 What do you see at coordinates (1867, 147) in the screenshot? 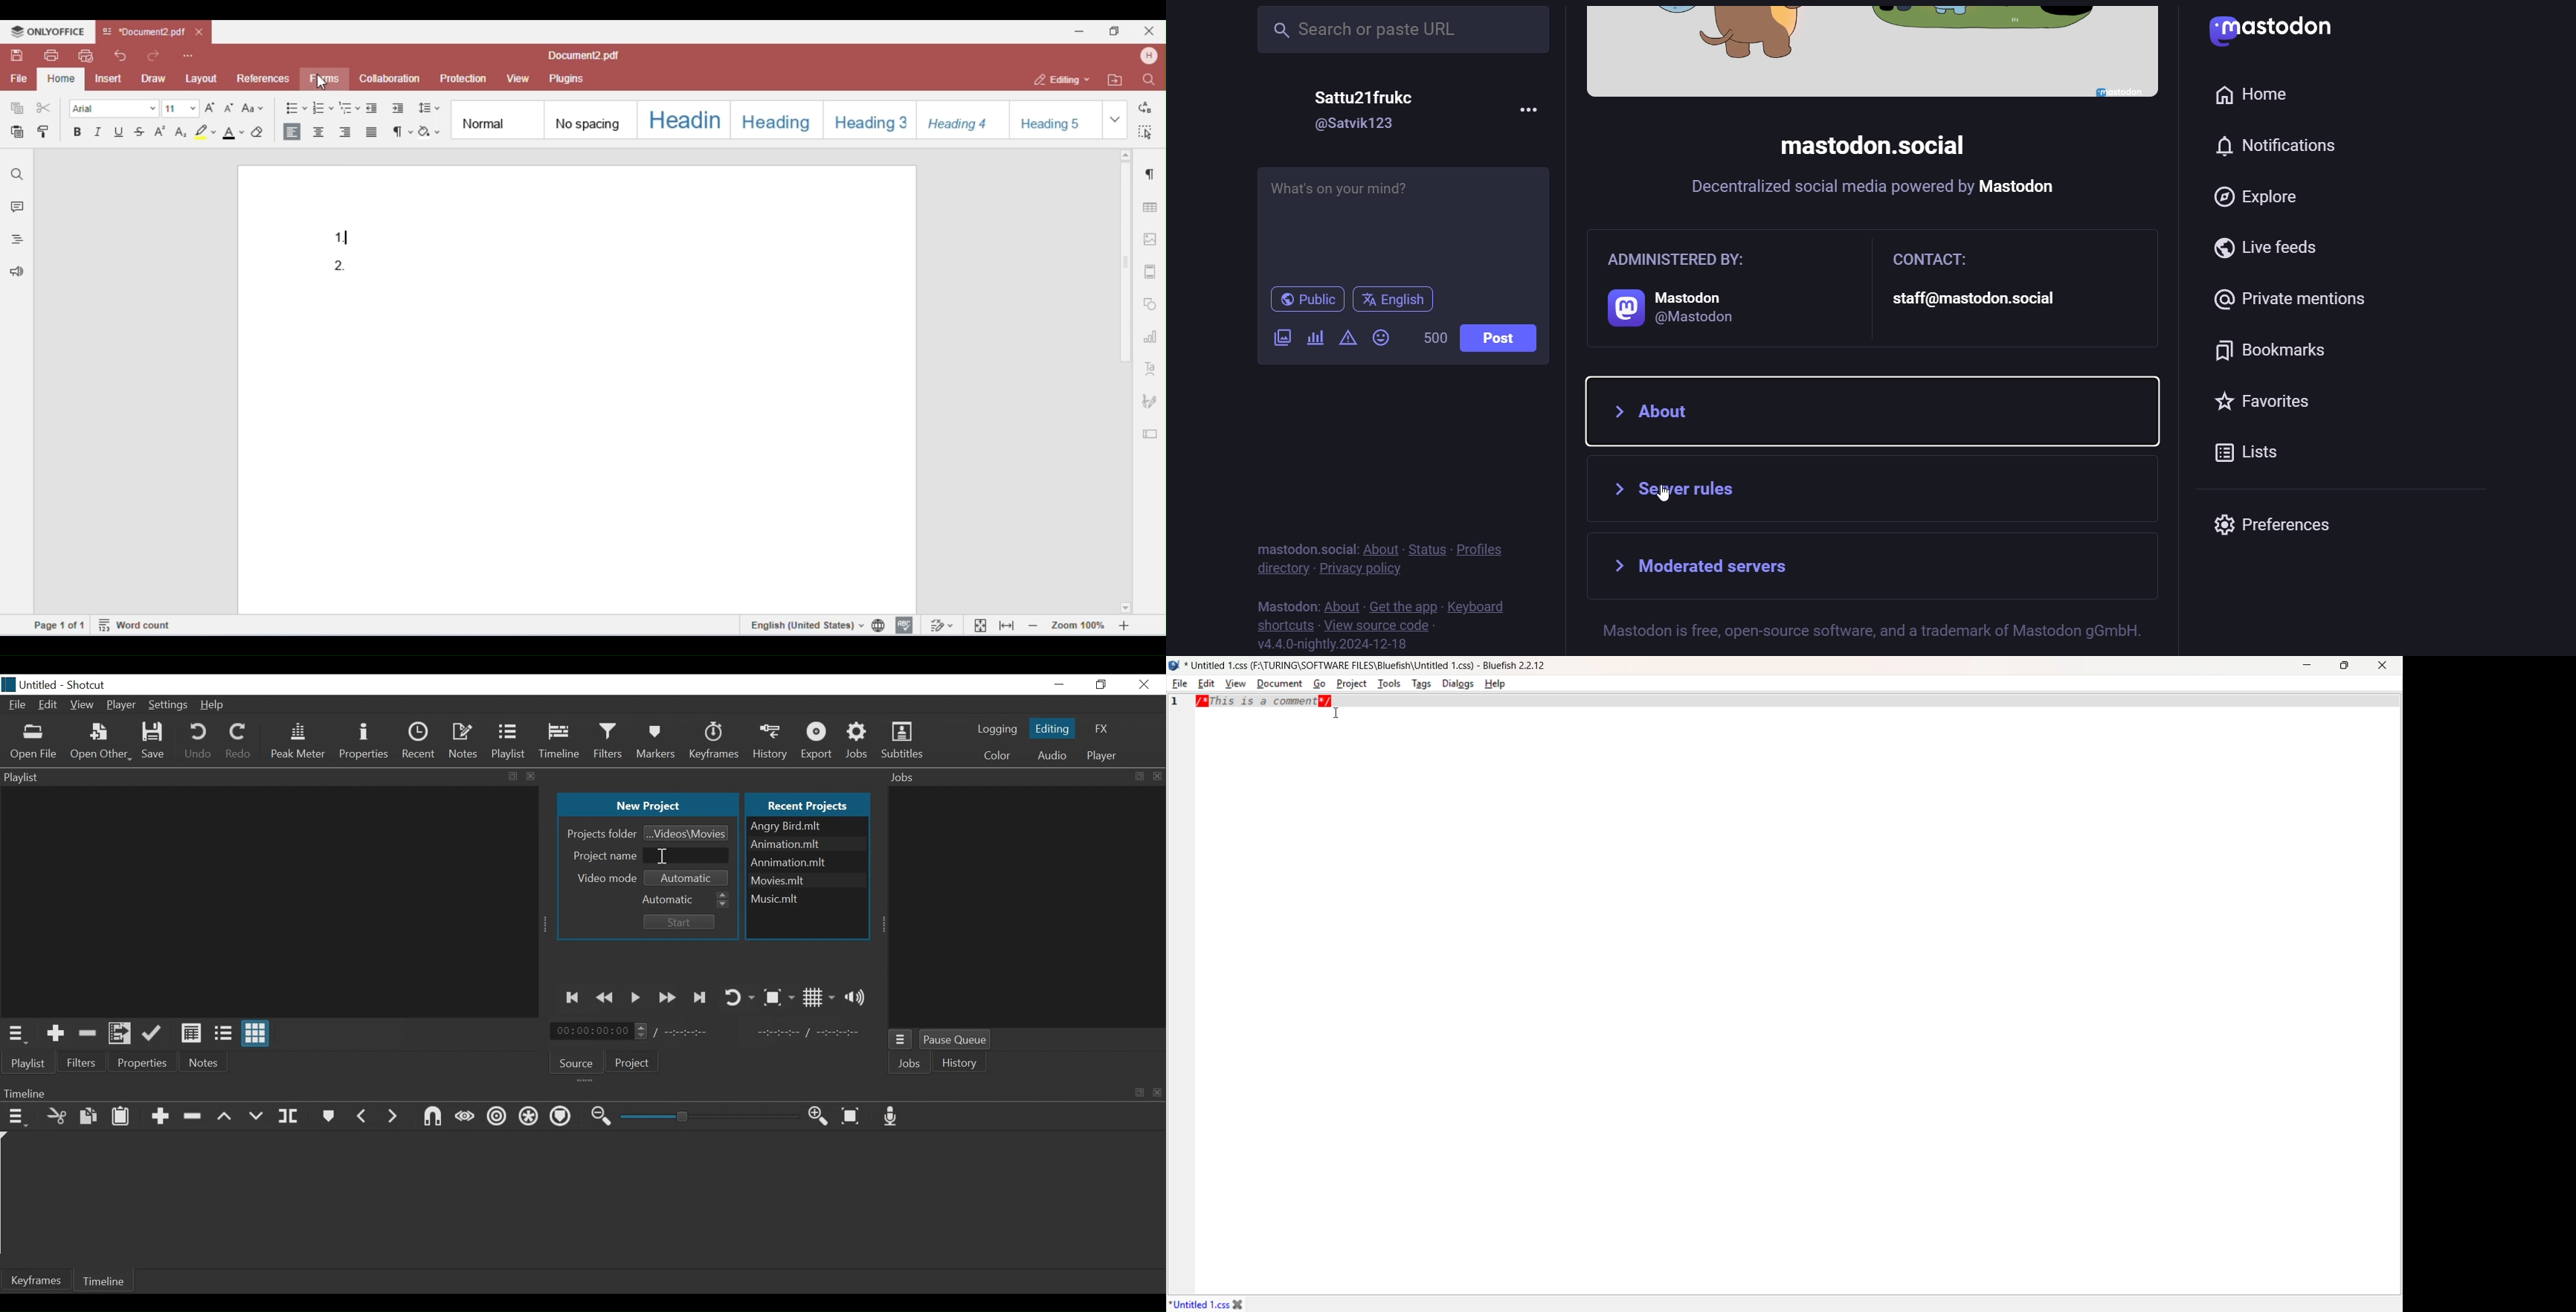
I see `mastodon social` at bounding box center [1867, 147].